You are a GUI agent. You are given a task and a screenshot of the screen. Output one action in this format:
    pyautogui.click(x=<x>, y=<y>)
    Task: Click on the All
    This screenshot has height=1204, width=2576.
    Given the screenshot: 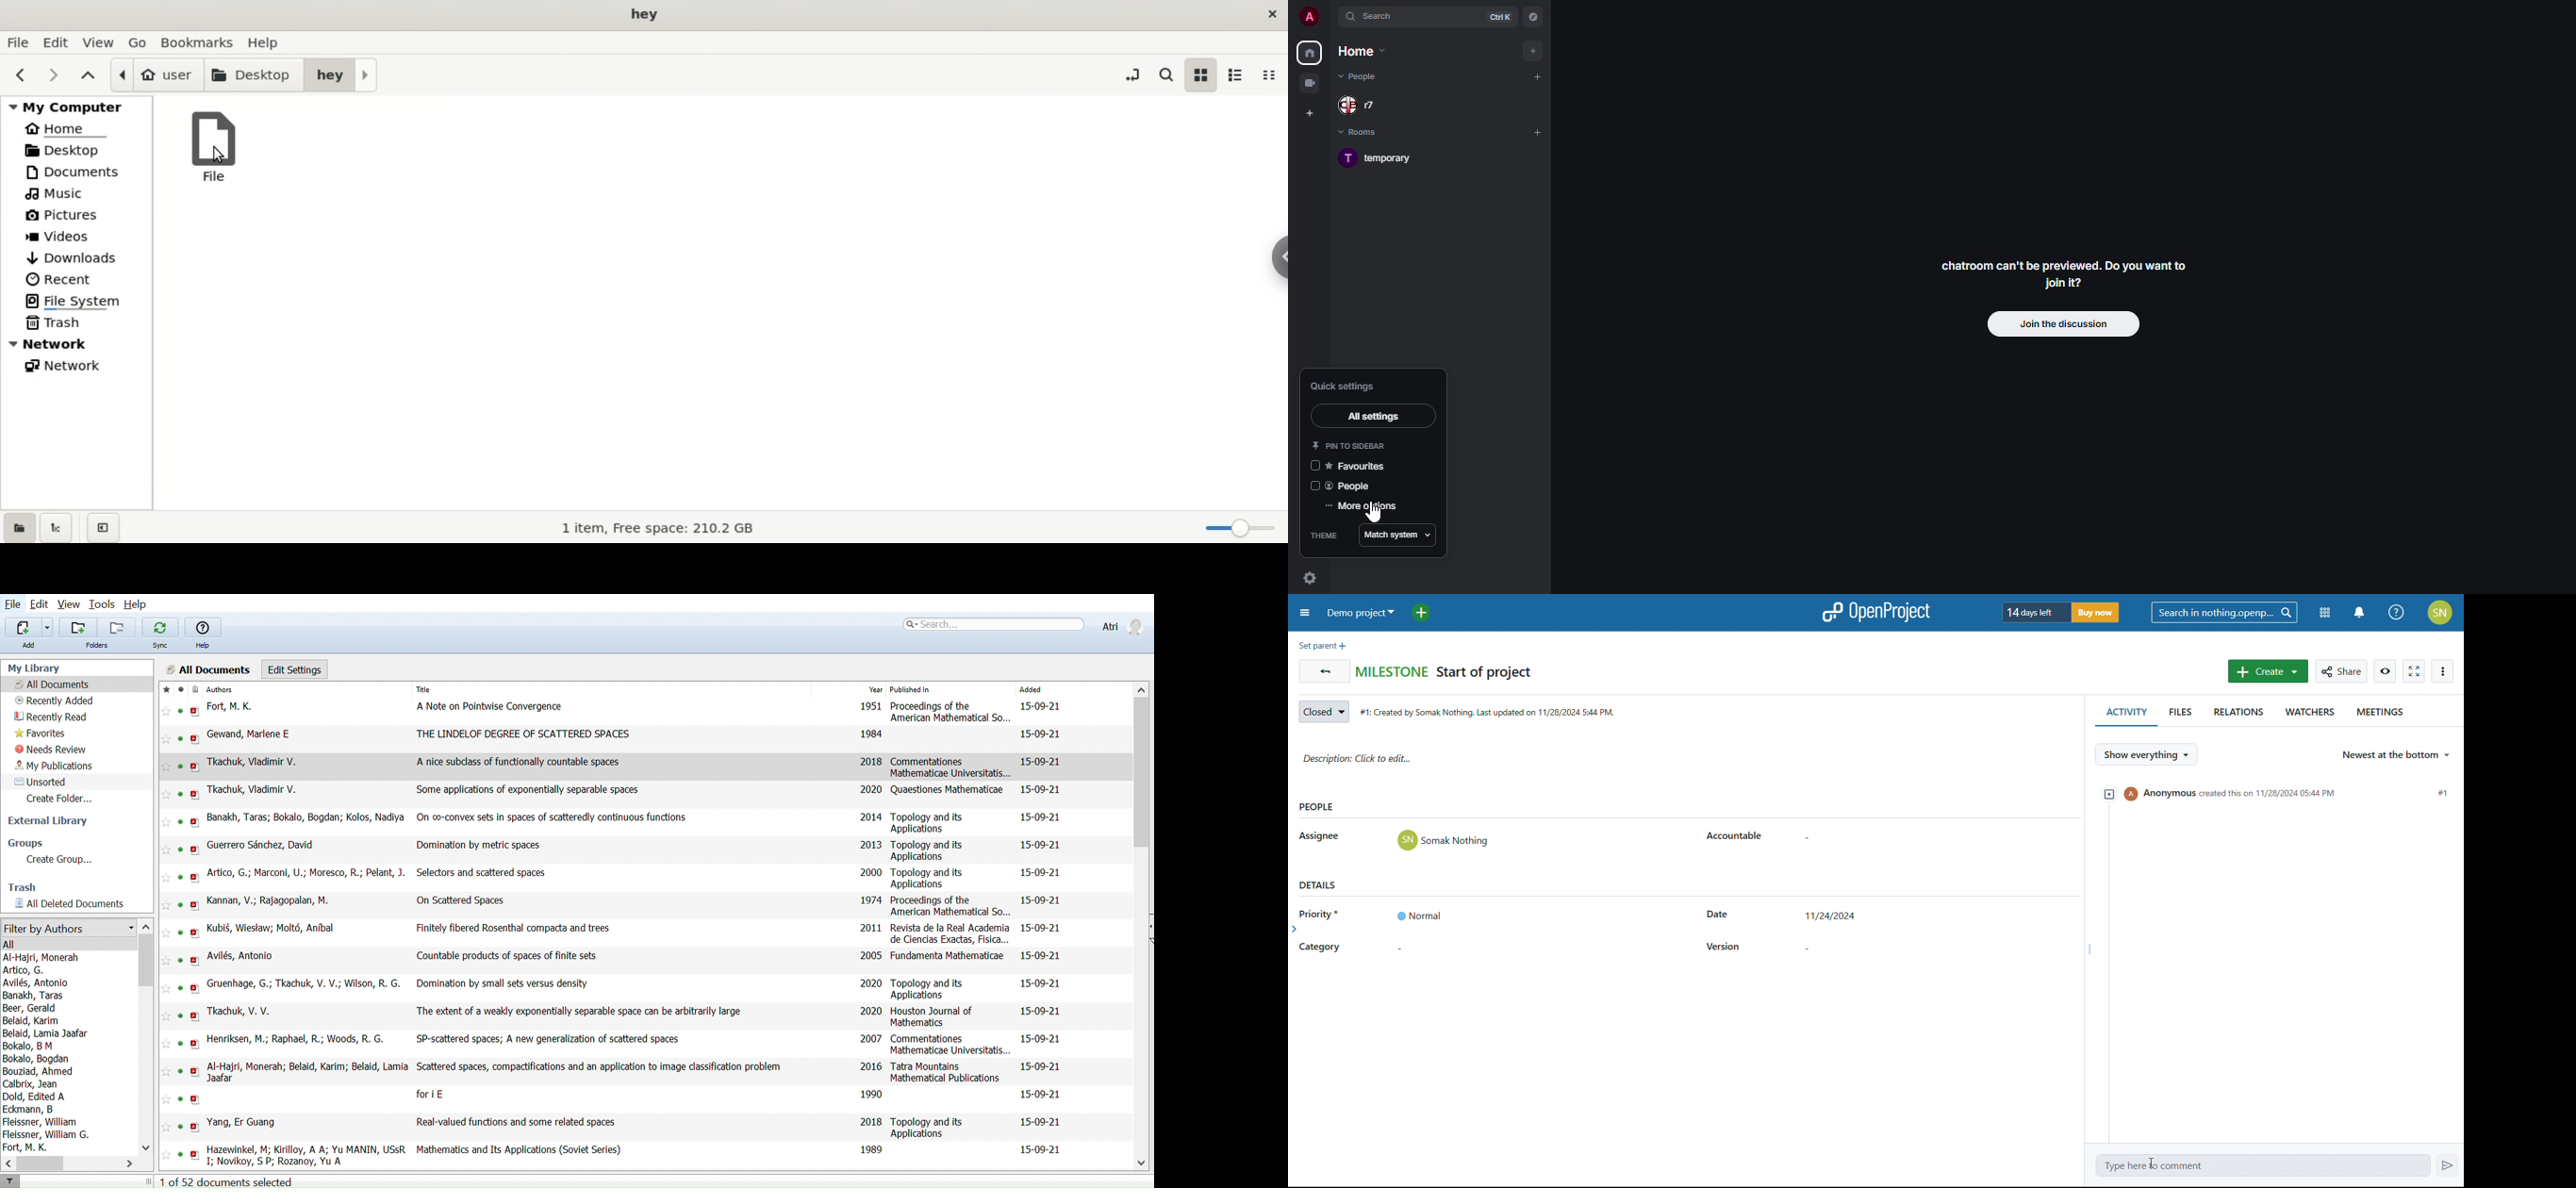 What is the action you would take?
    pyautogui.click(x=11, y=945)
    